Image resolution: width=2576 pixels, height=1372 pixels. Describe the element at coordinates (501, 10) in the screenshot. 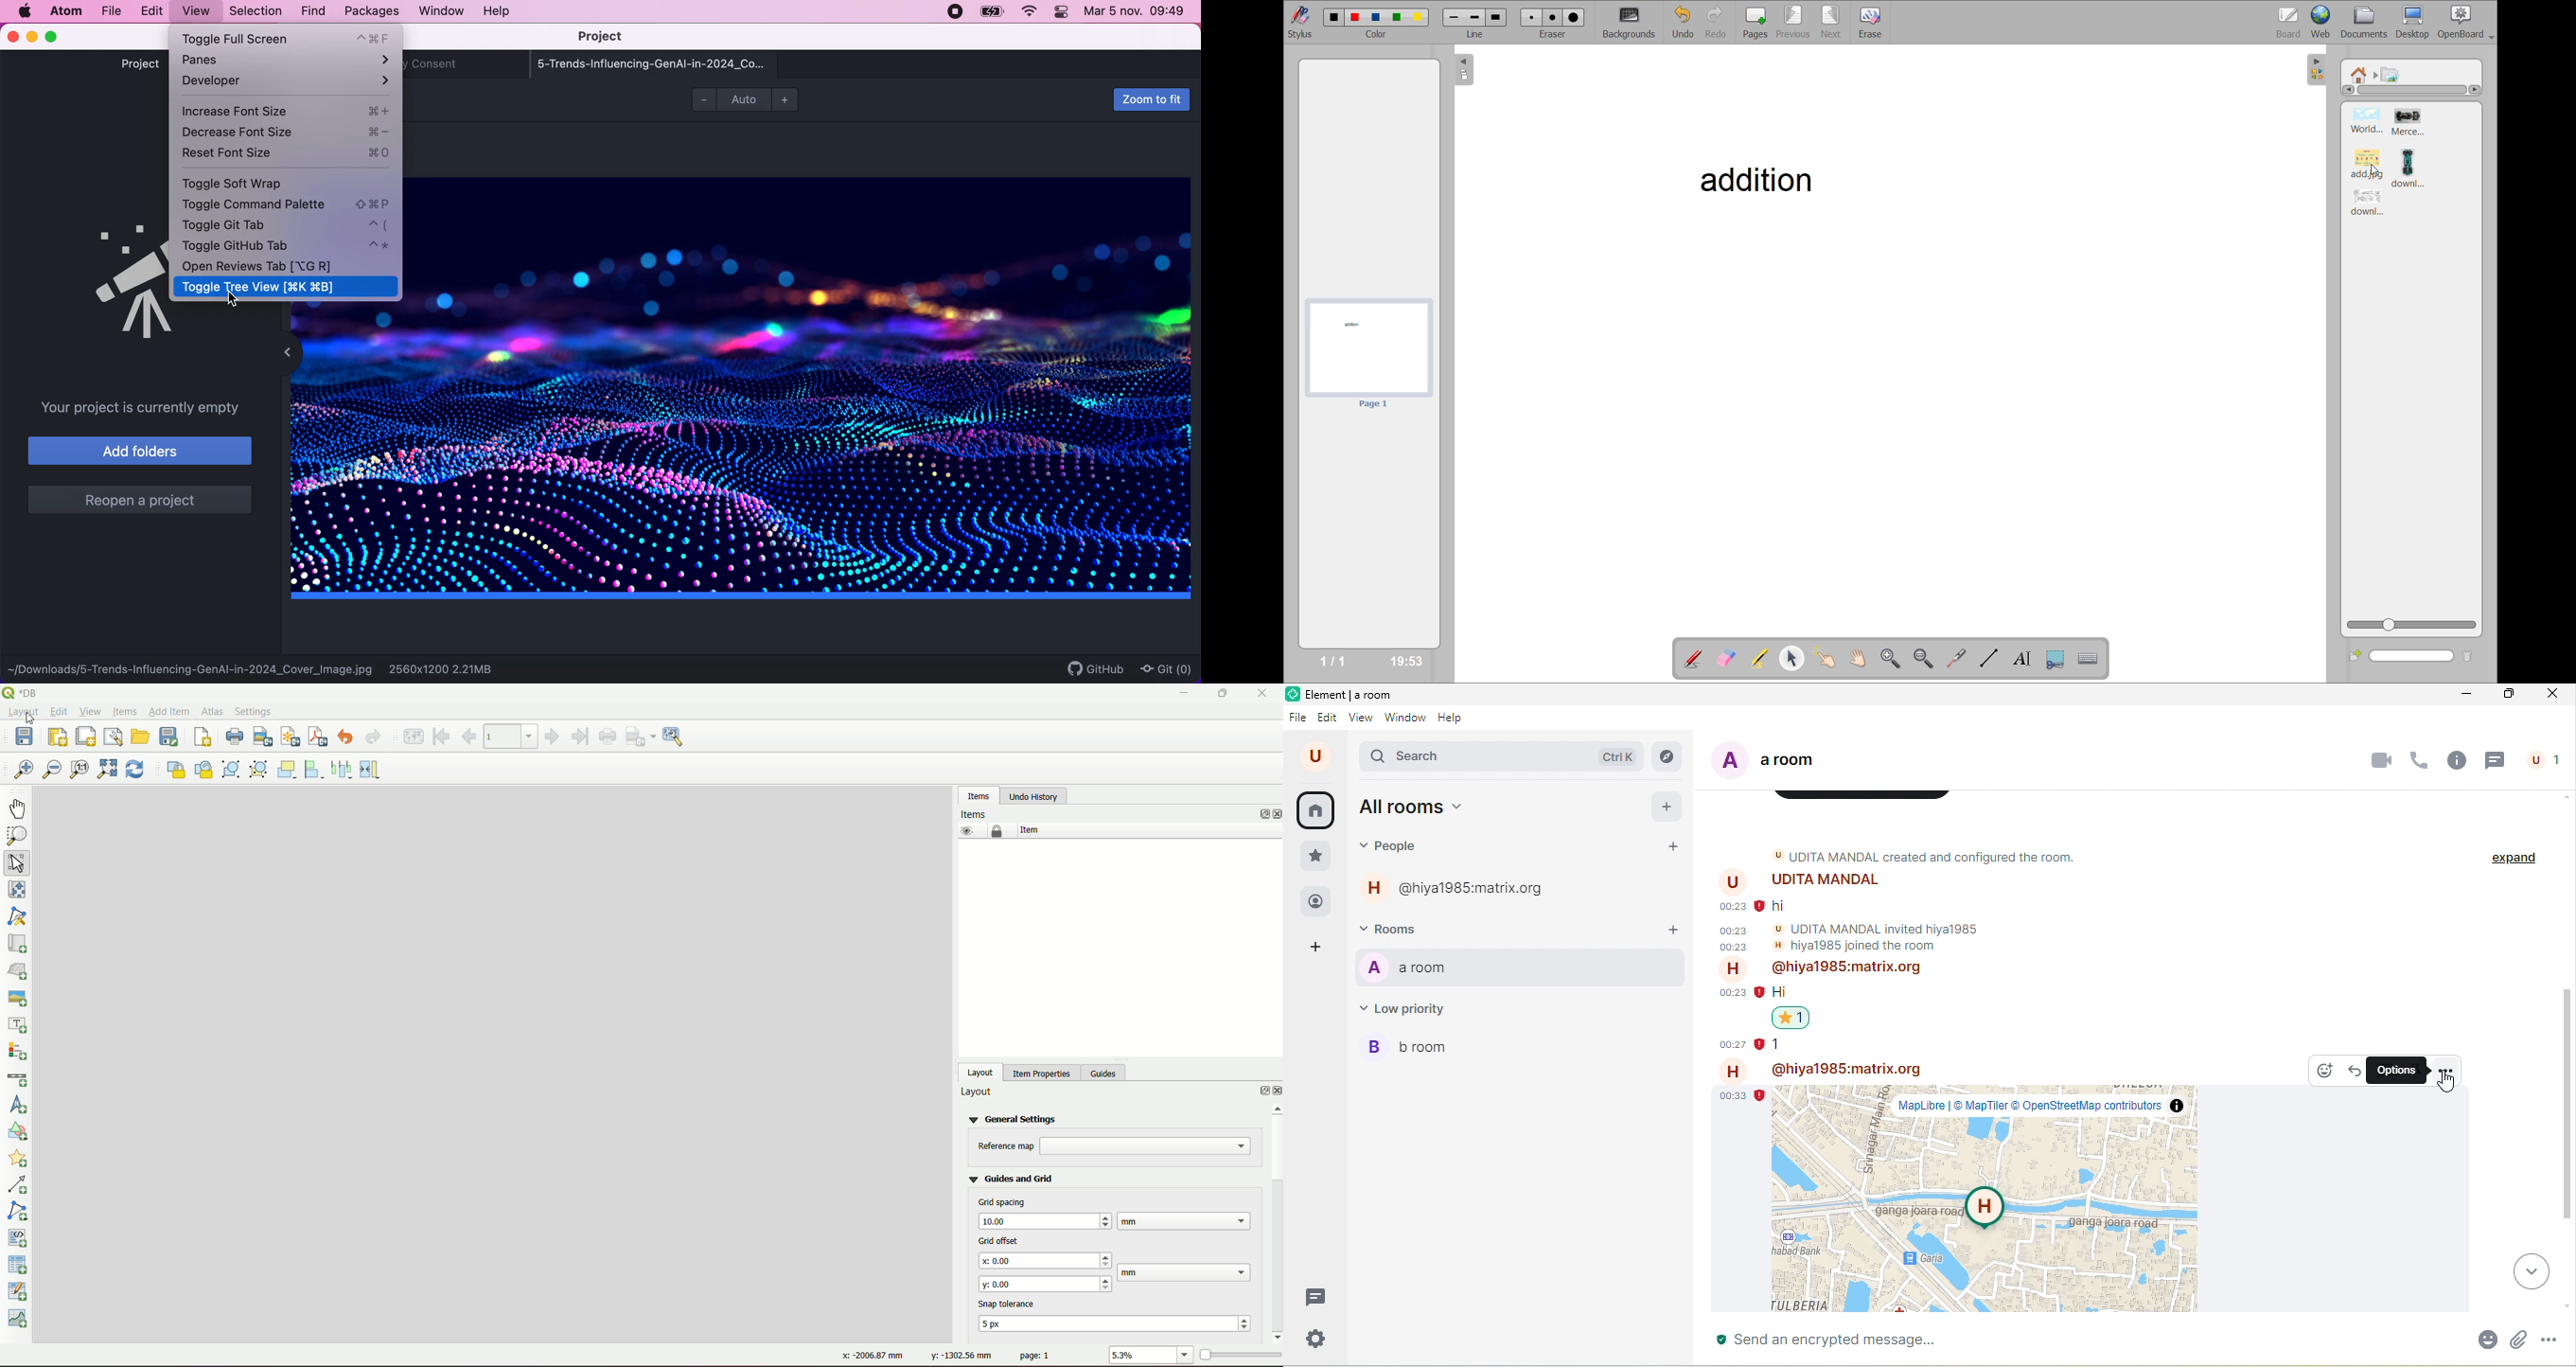

I see `help` at that location.